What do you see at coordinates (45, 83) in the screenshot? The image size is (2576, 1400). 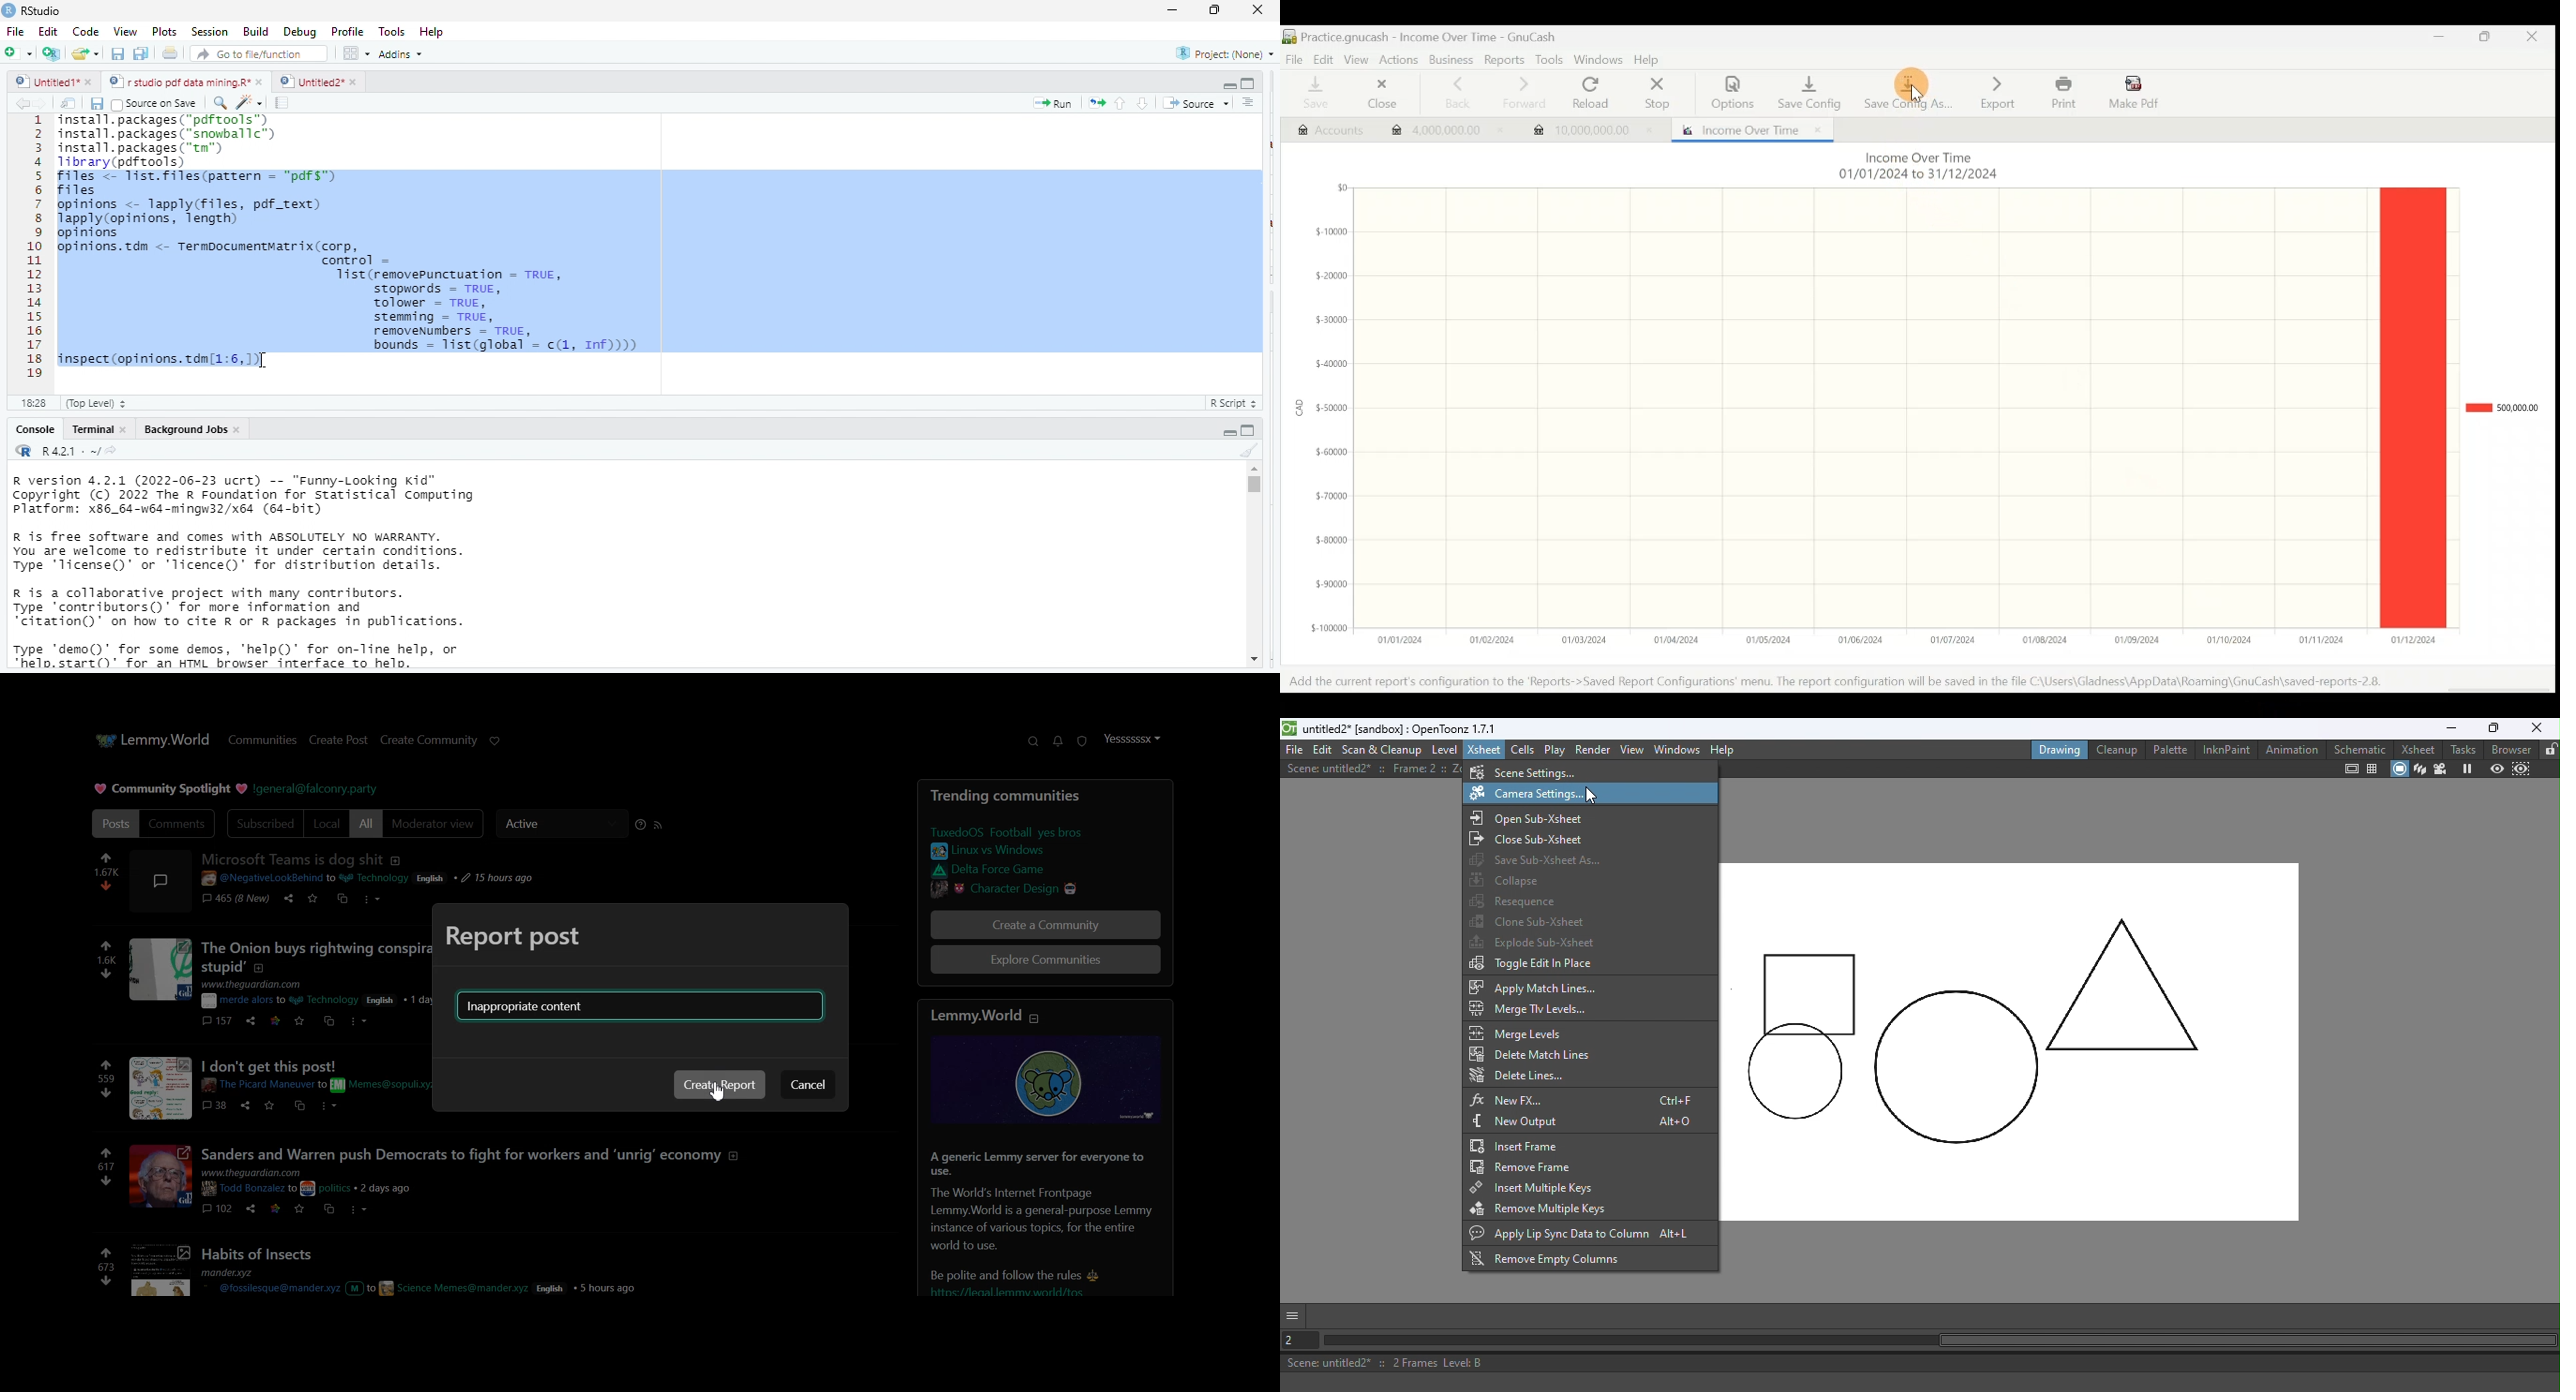 I see `untitled1` at bounding box center [45, 83].